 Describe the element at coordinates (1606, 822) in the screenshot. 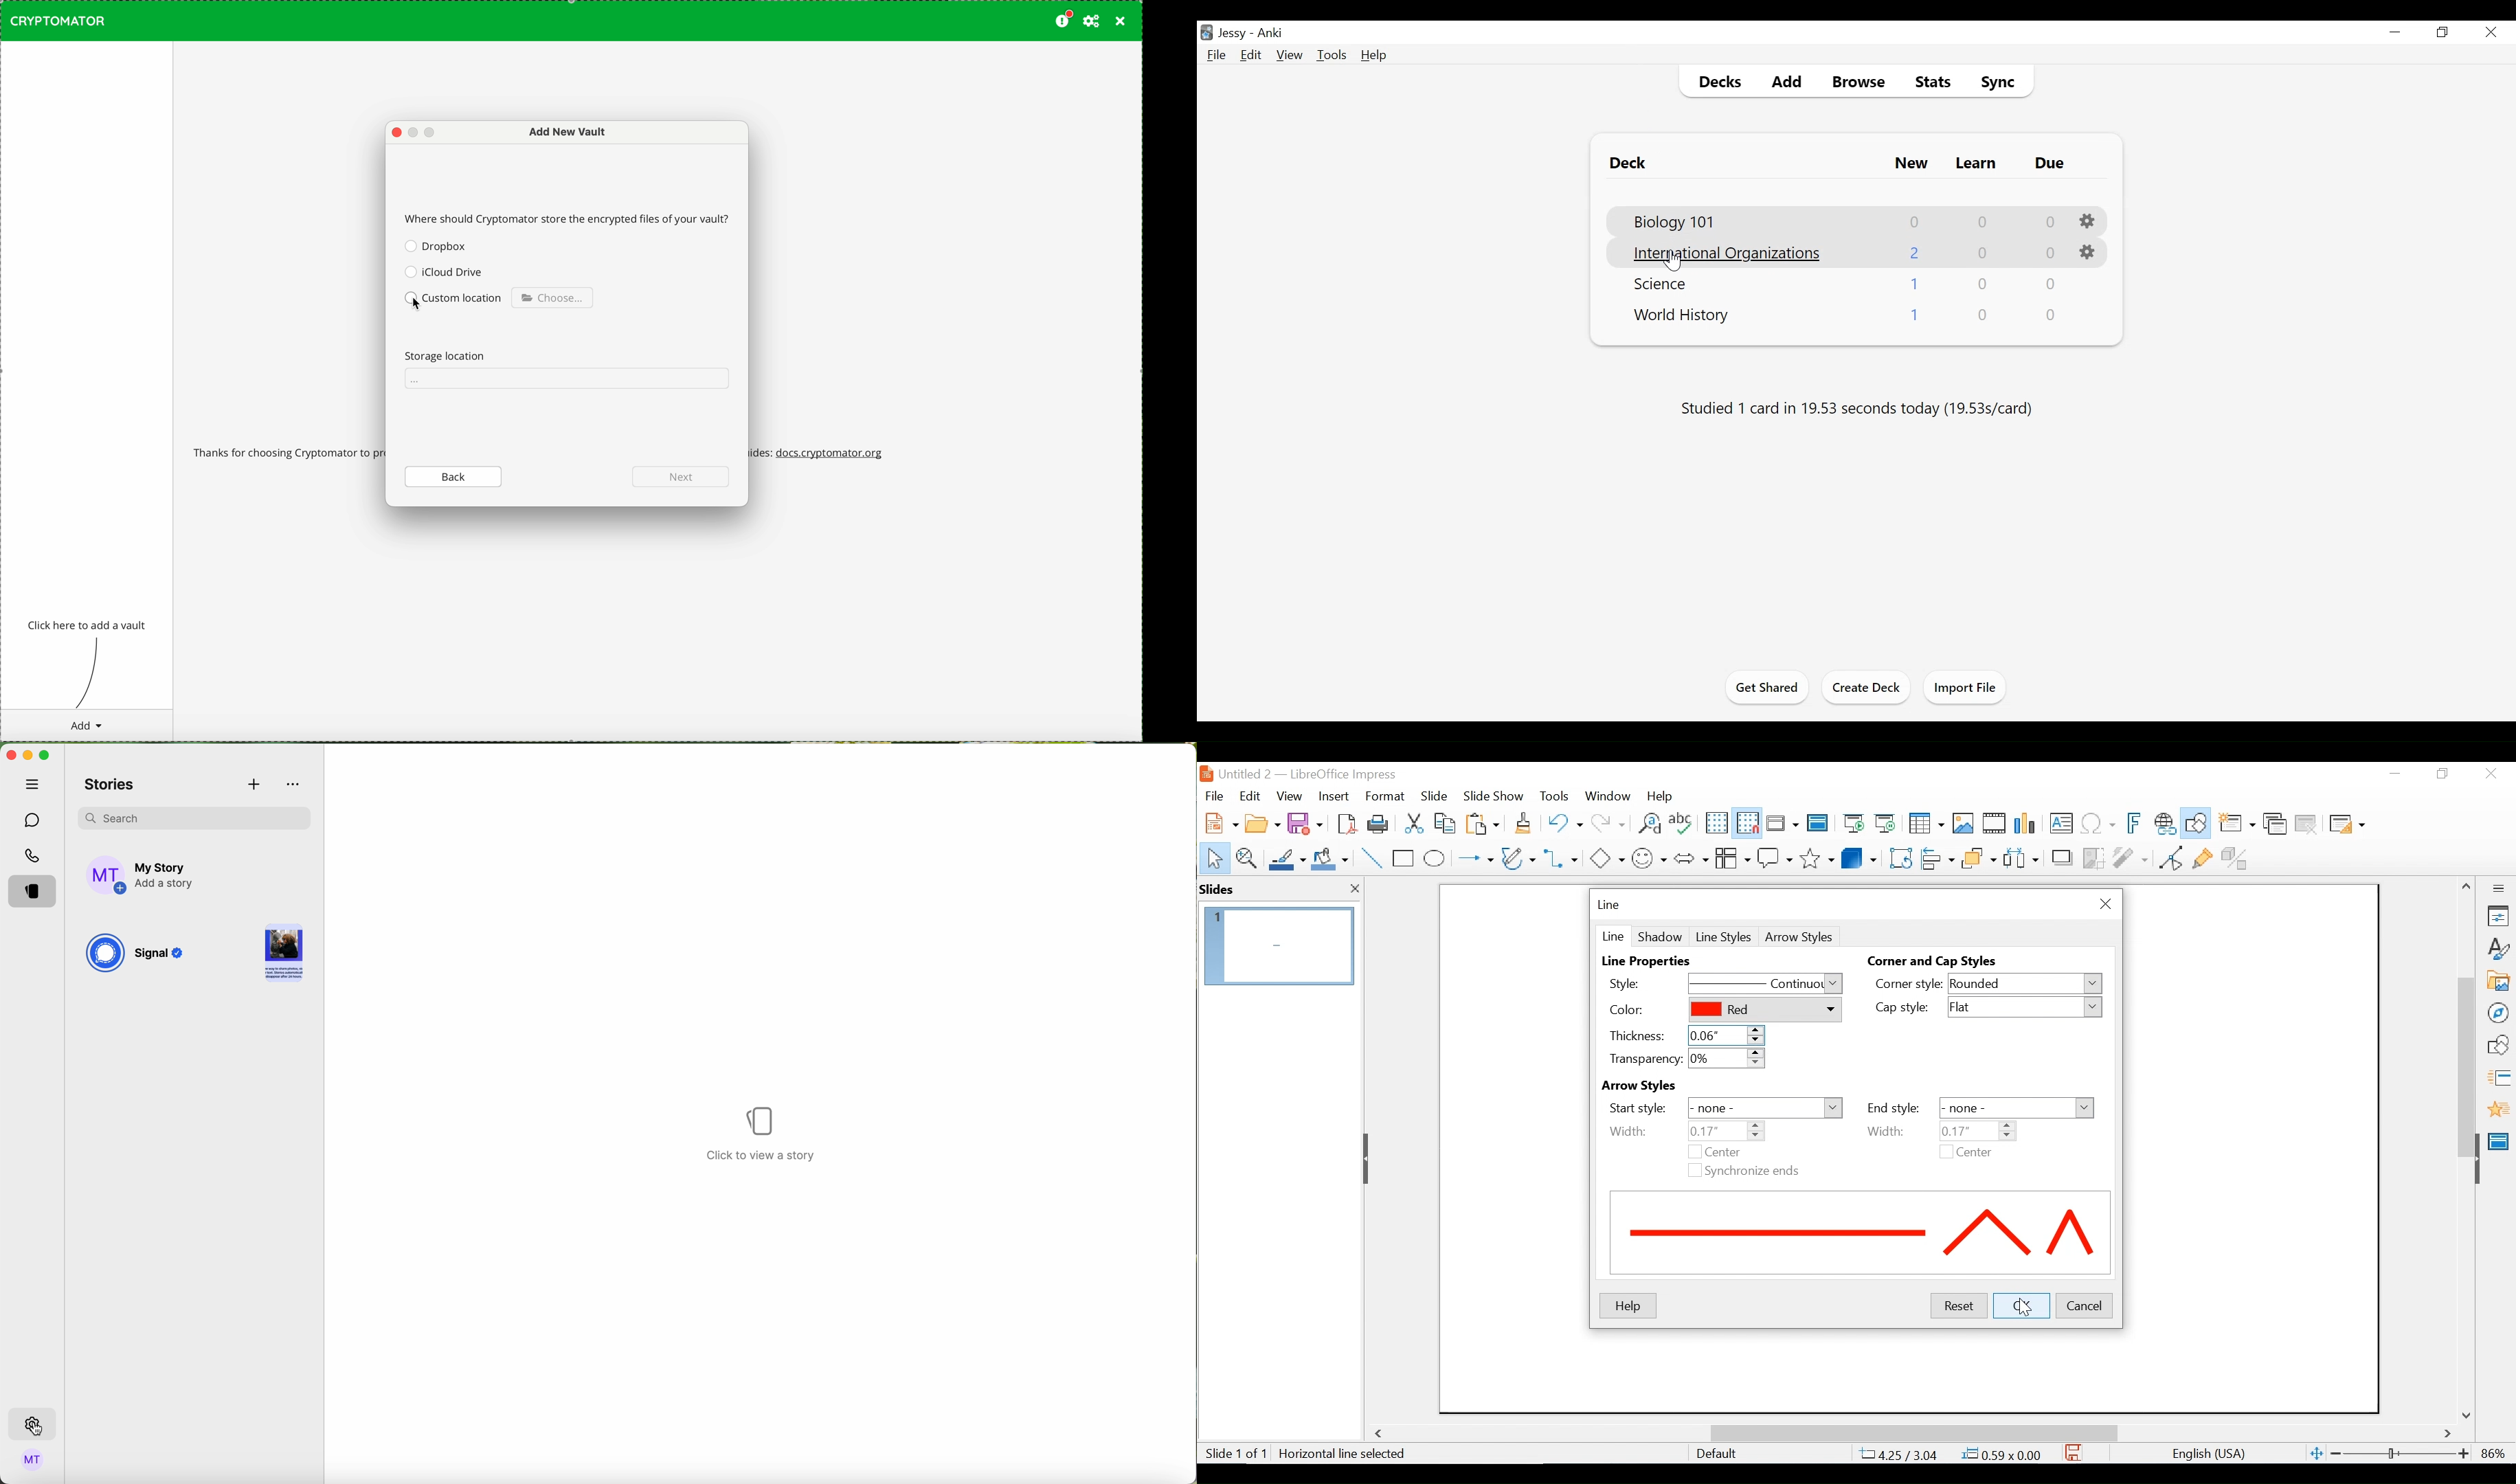

I see `Redo` at that location.